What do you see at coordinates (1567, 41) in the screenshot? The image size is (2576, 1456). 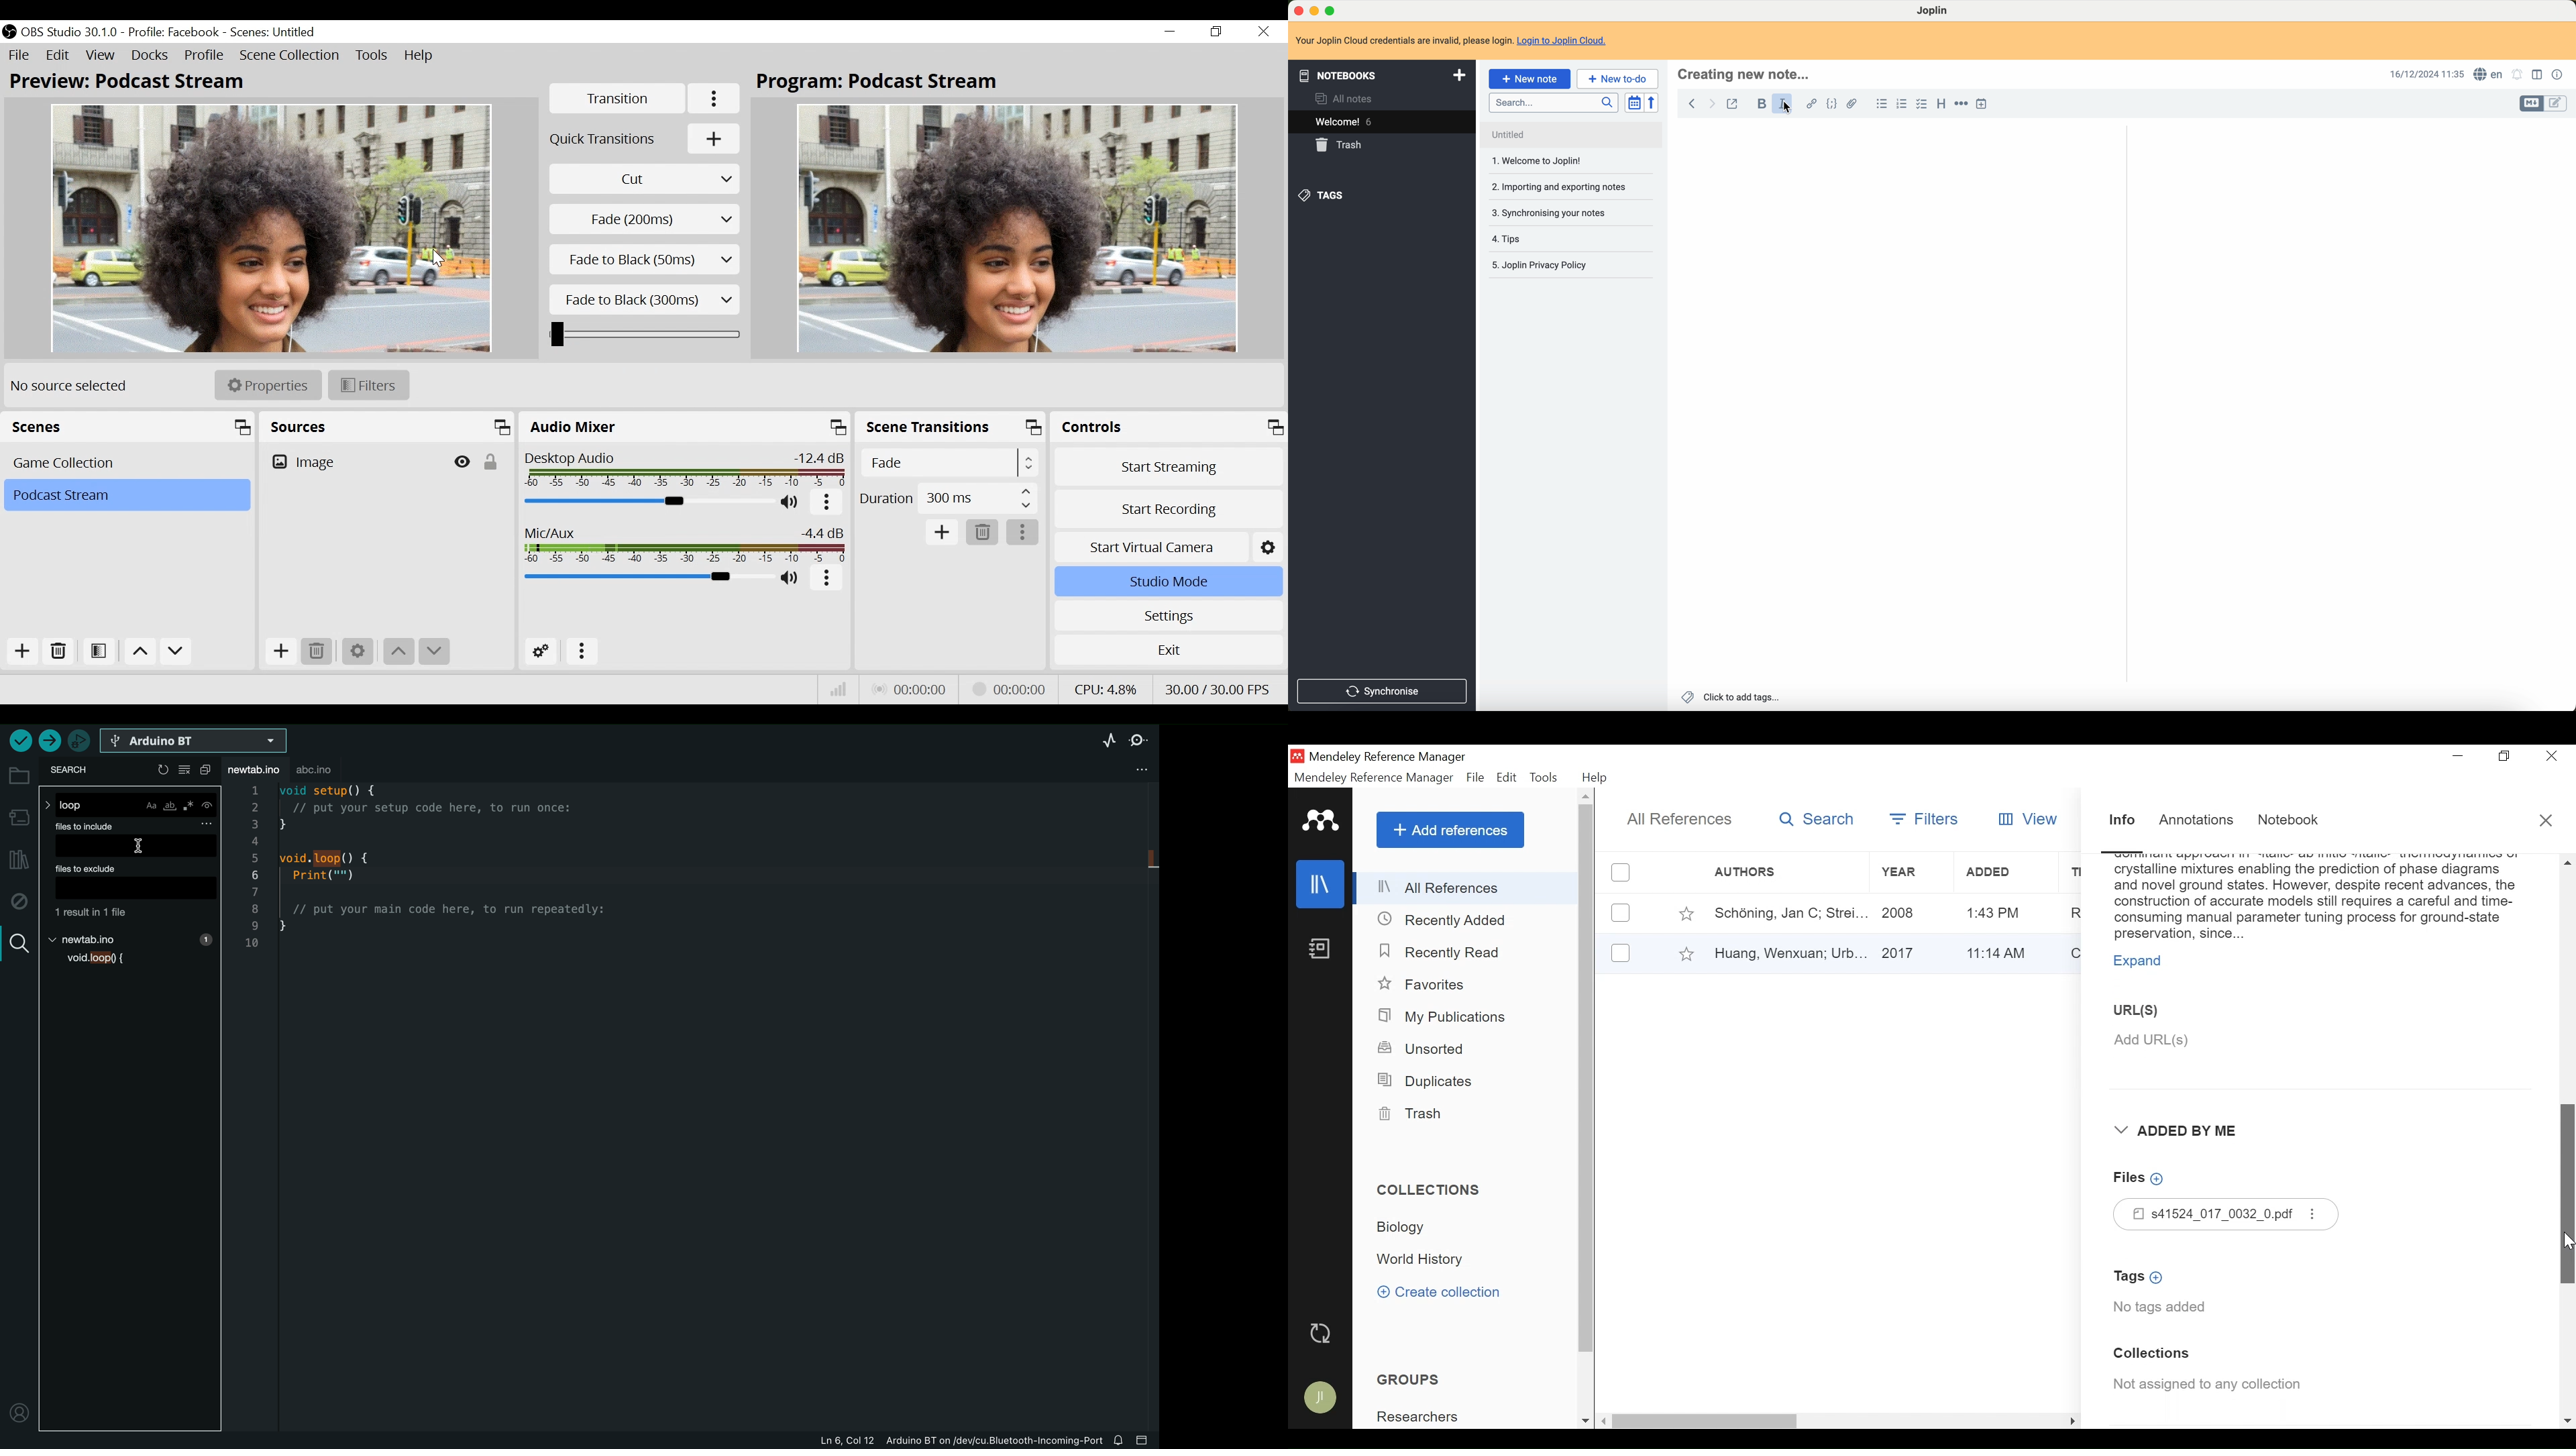 I see `Login to Joplin Cloud.` at bounding box center [1567, 41].